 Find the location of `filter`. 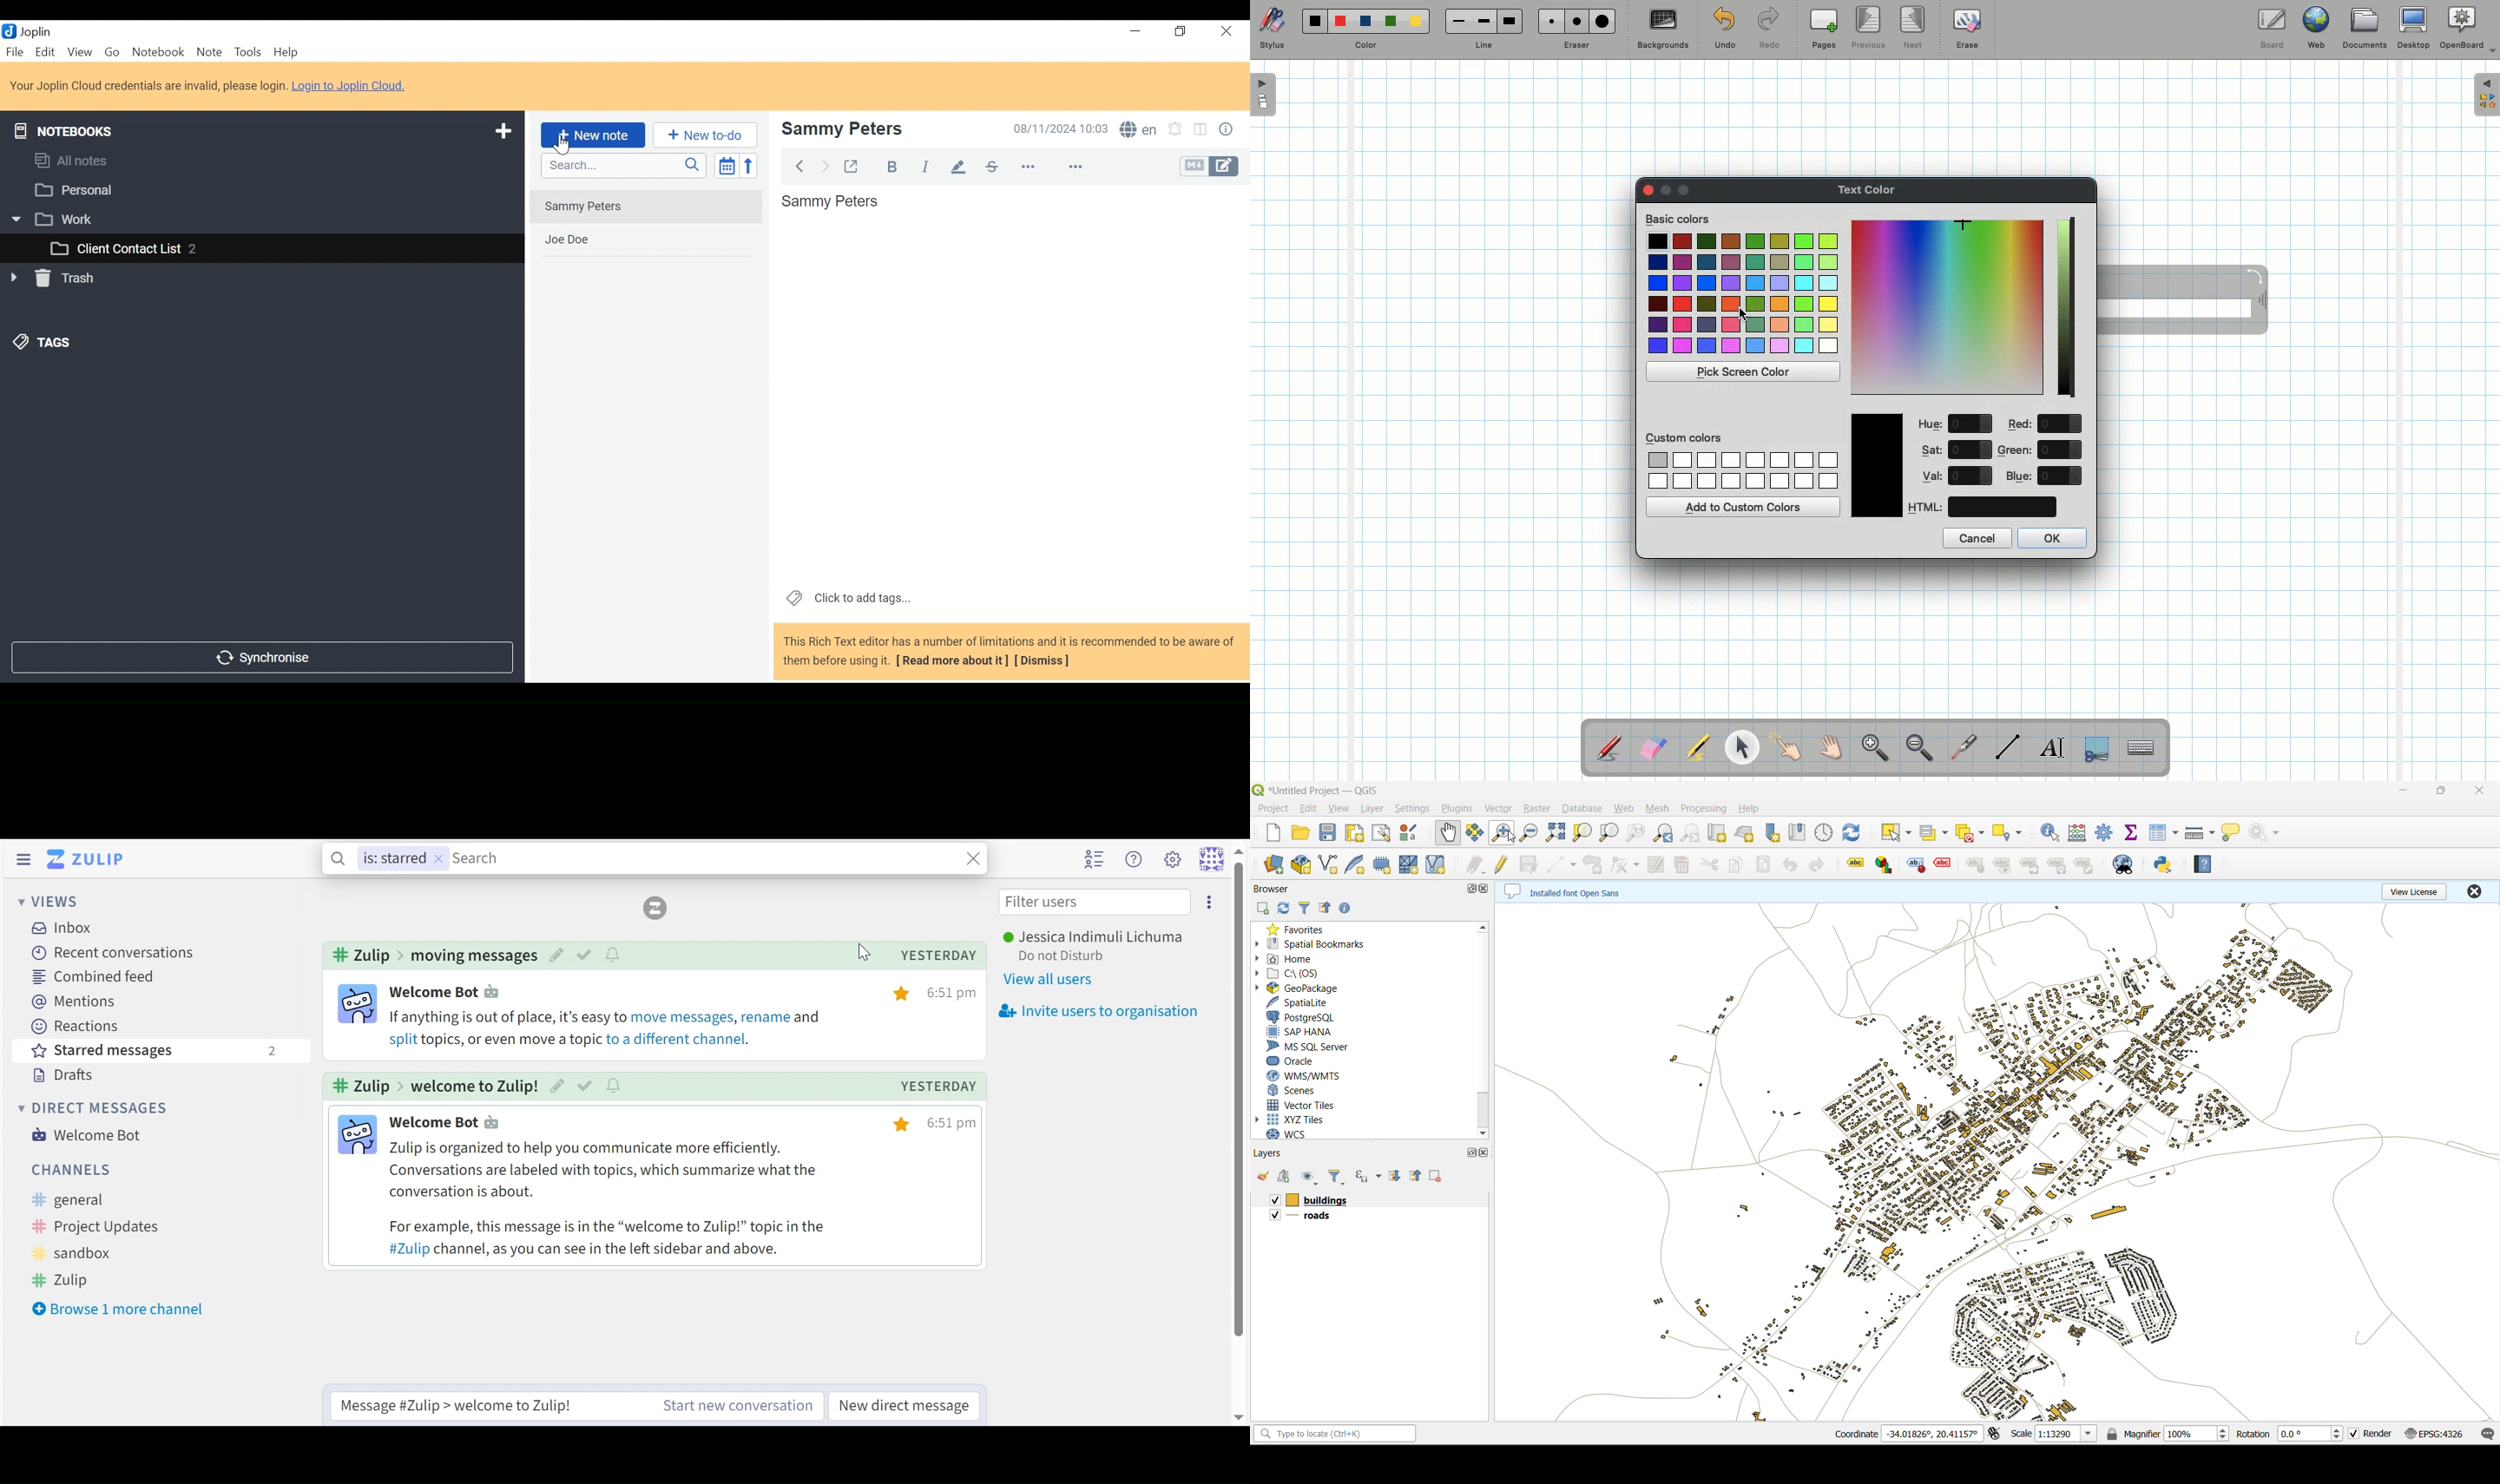

filter is located at coordinates (1304, 908).